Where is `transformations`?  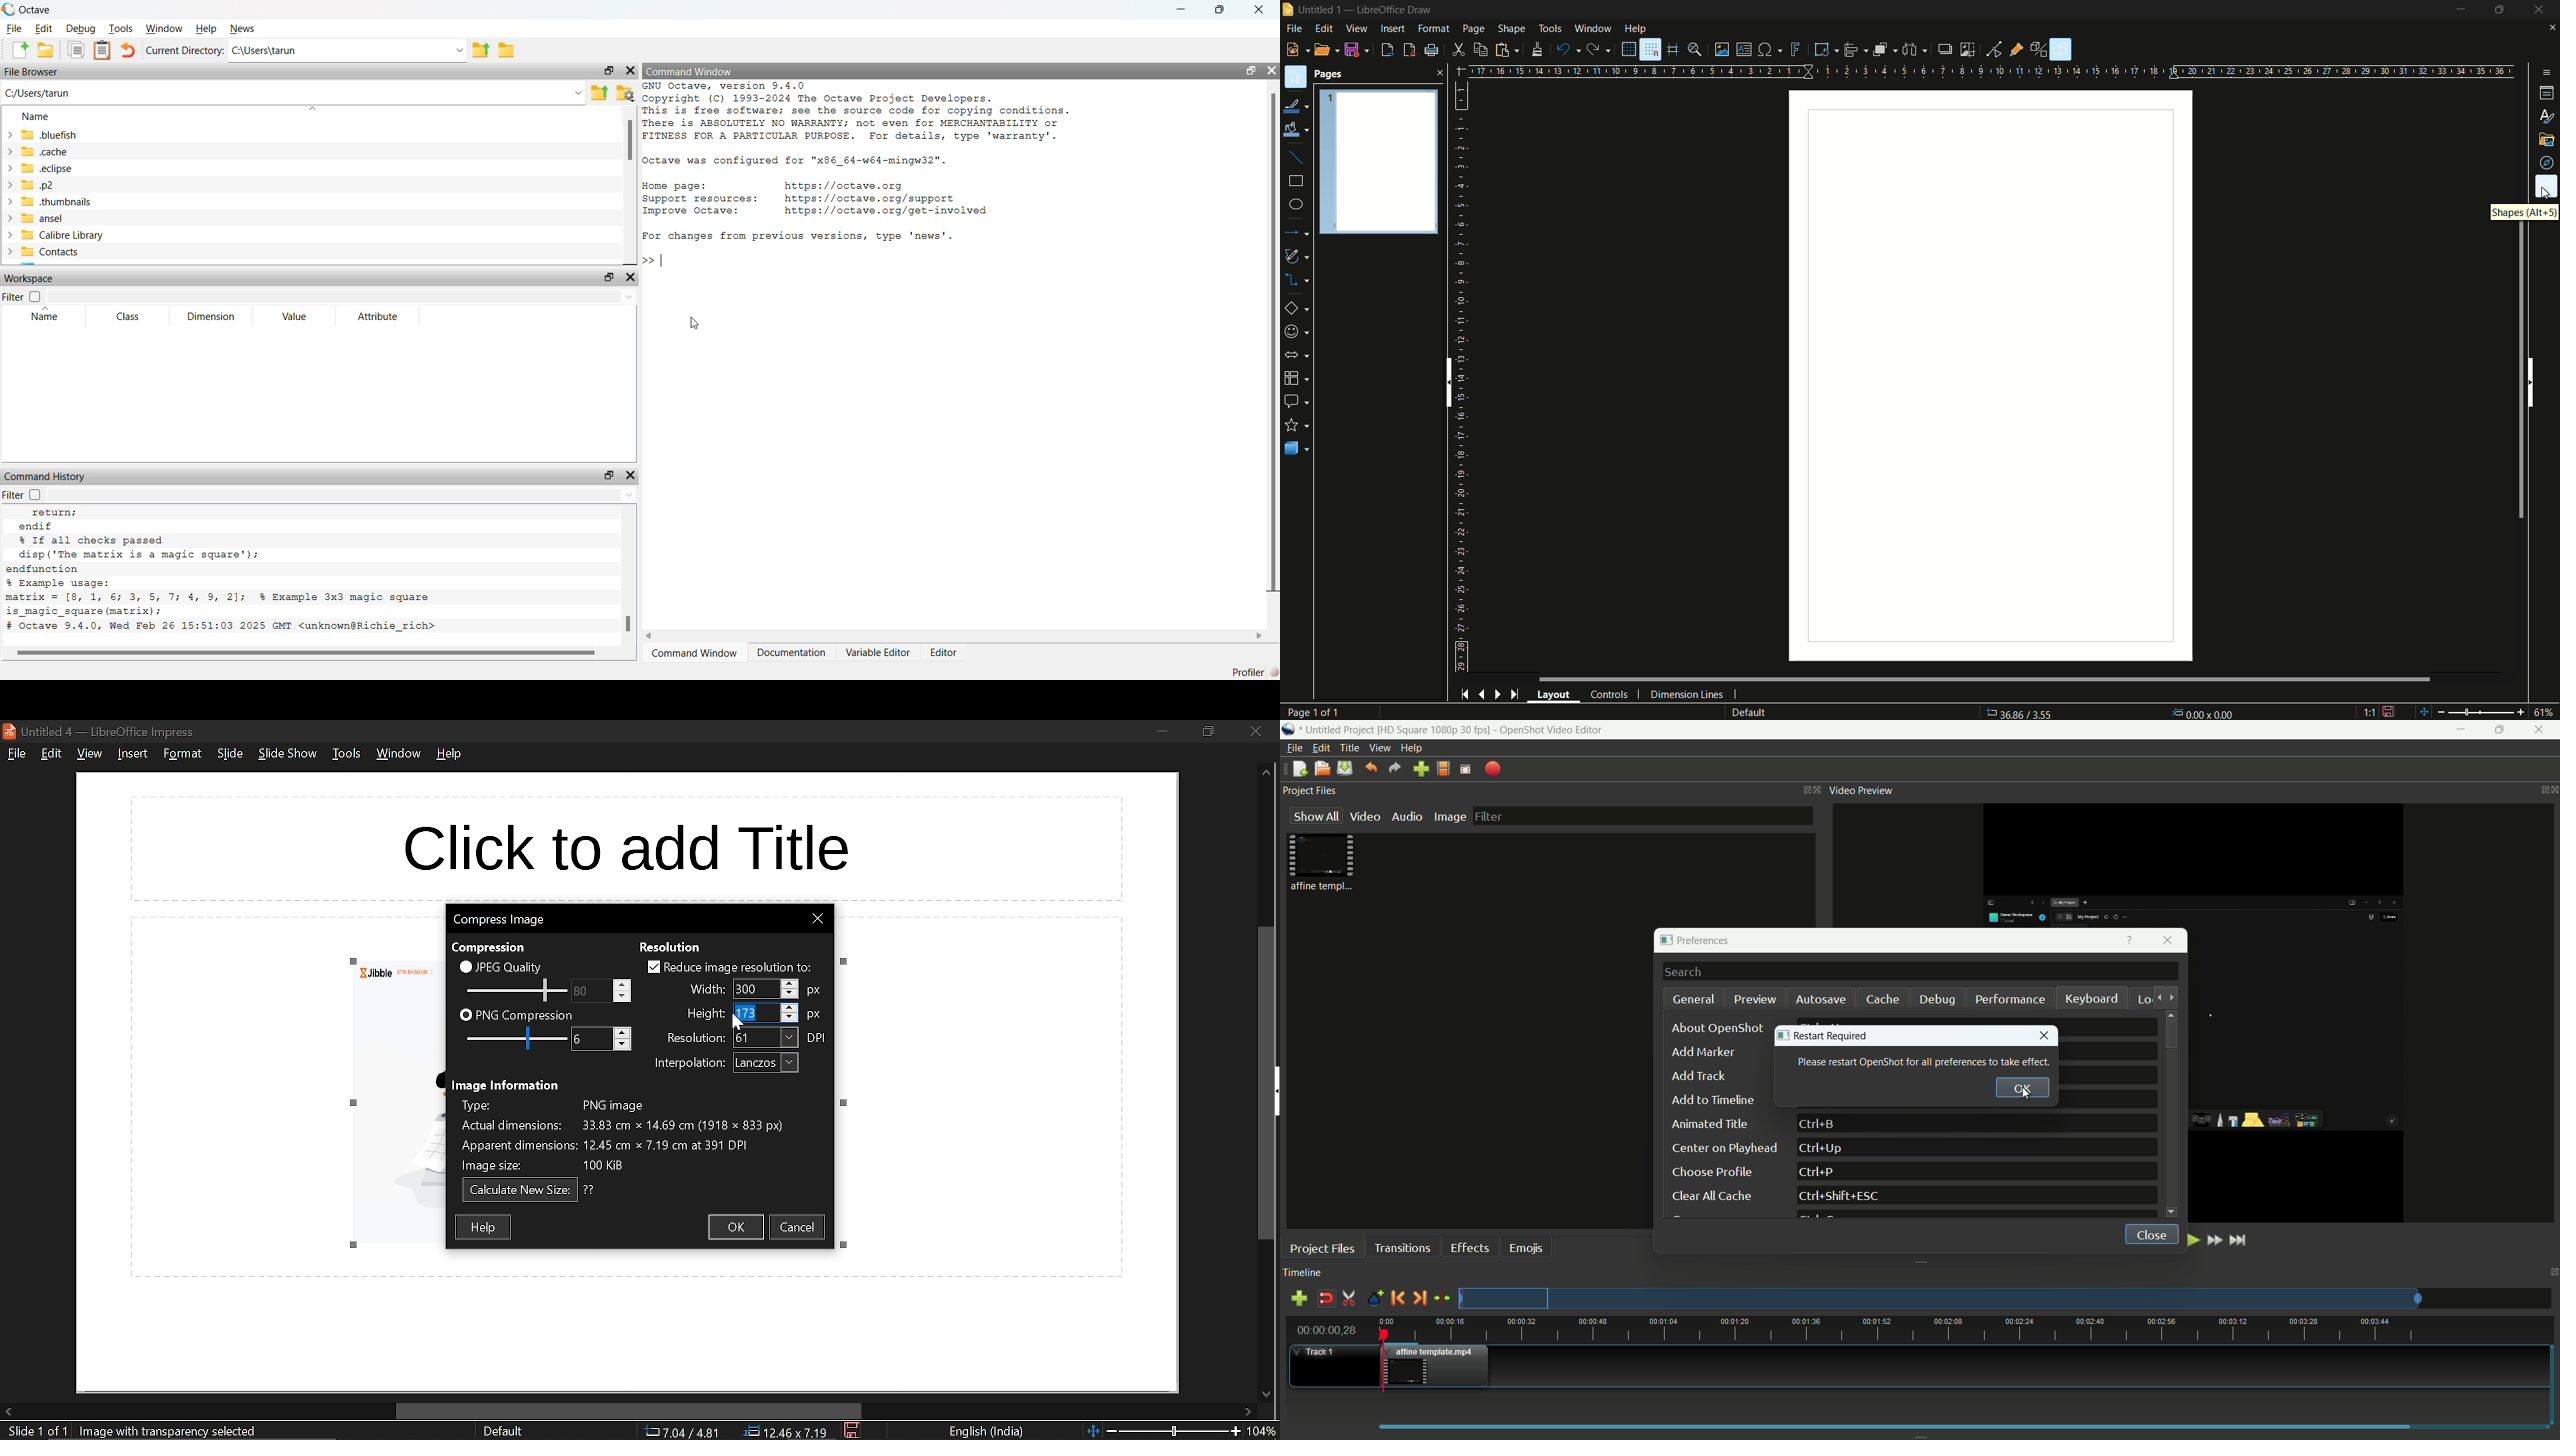 transformations is located at coordinates (1825, 49).